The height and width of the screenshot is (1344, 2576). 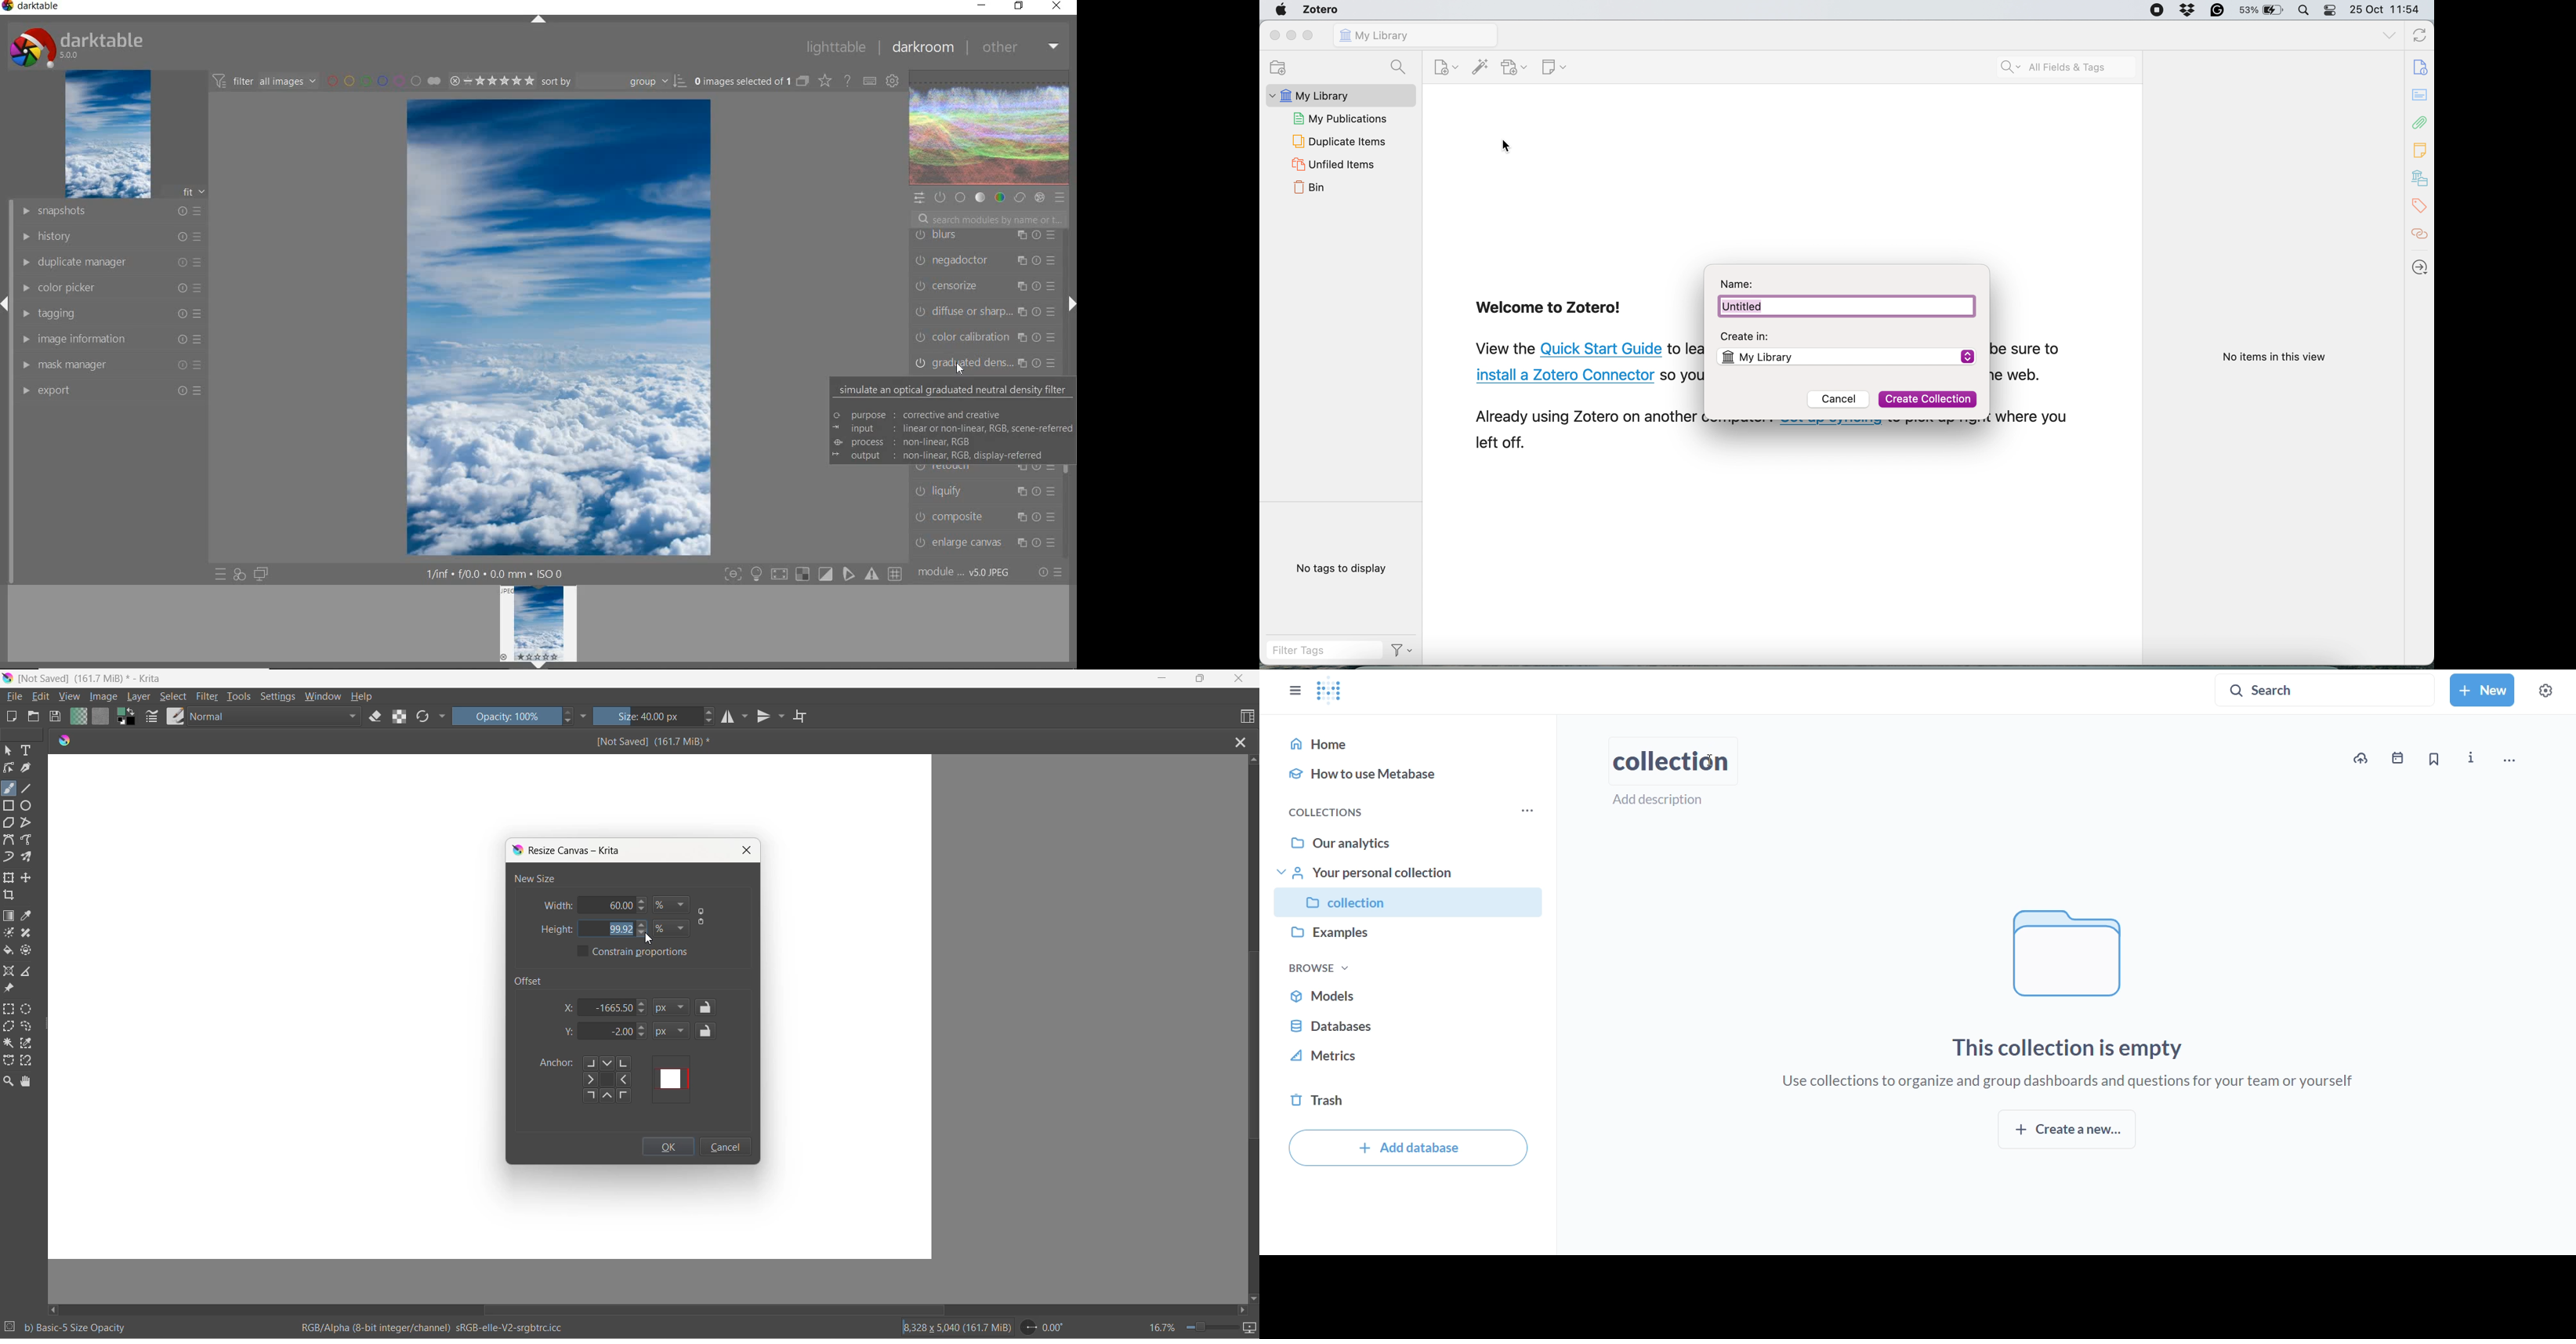 I want to click on Name: Untitled, so click(x=1847, y=297).